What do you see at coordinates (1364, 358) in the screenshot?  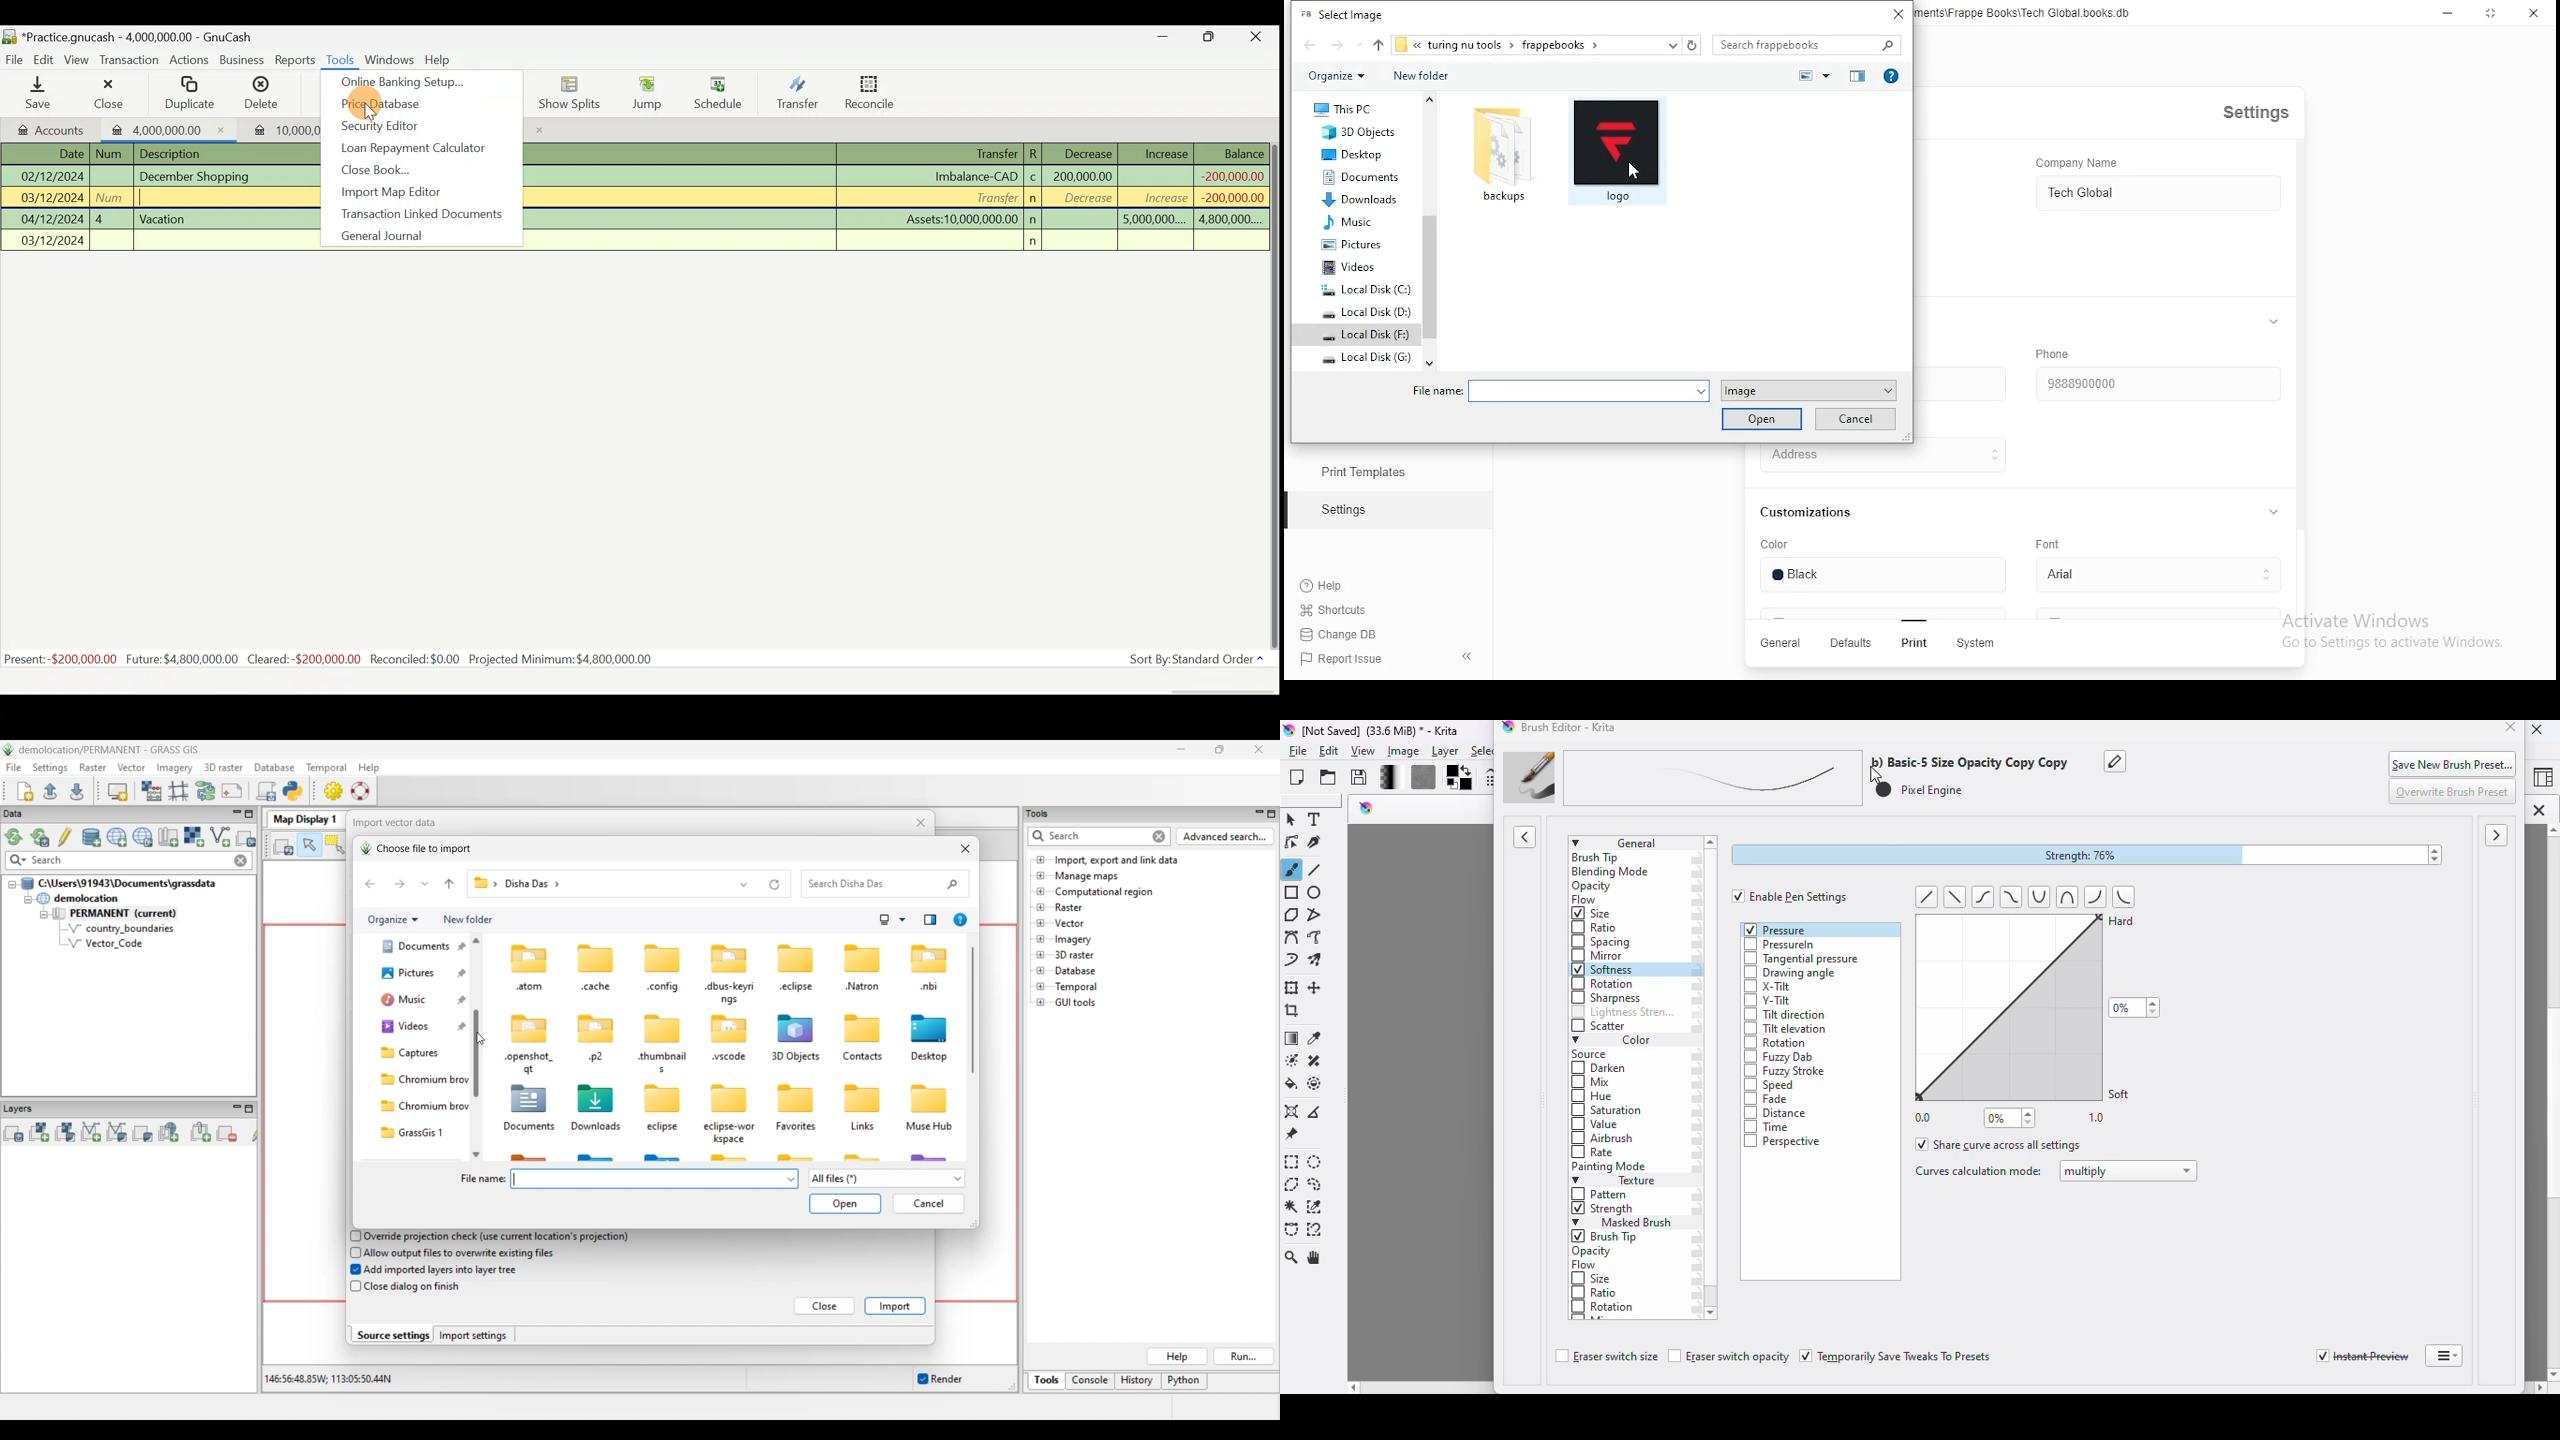 I see `Local Disk(G:)` at bounding box center [1364, 358].